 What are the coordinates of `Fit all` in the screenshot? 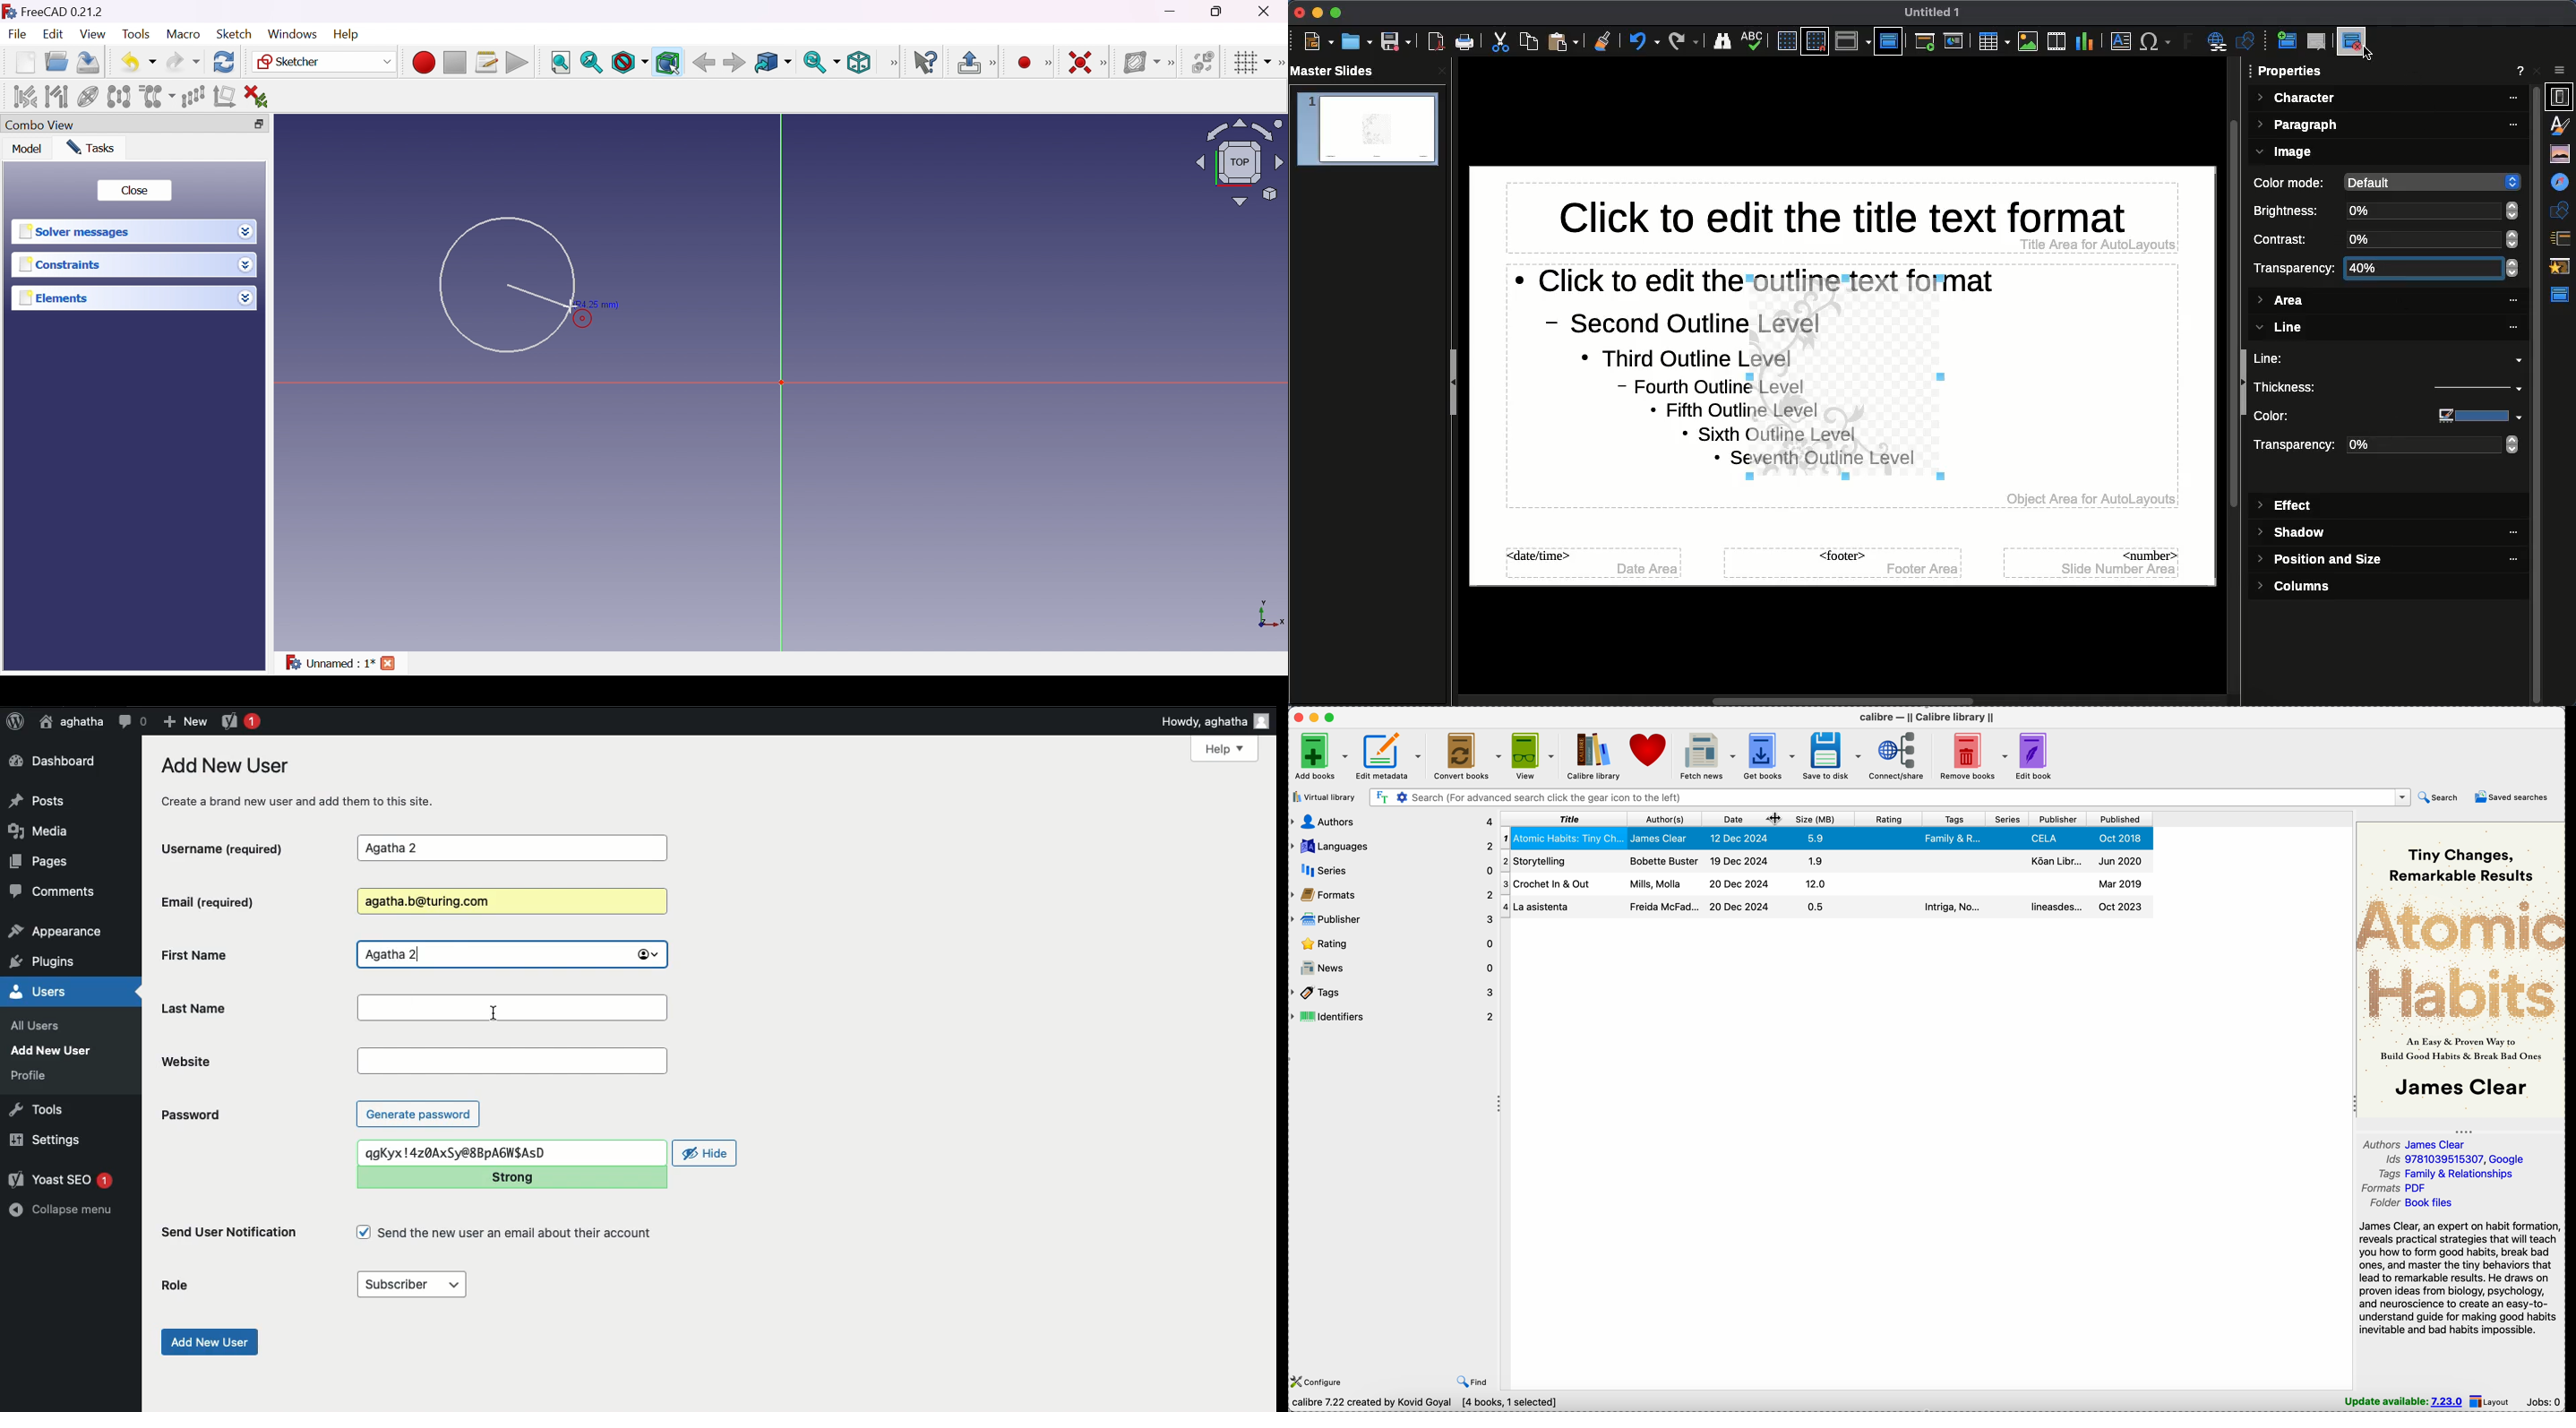 It's located at (559, 62).